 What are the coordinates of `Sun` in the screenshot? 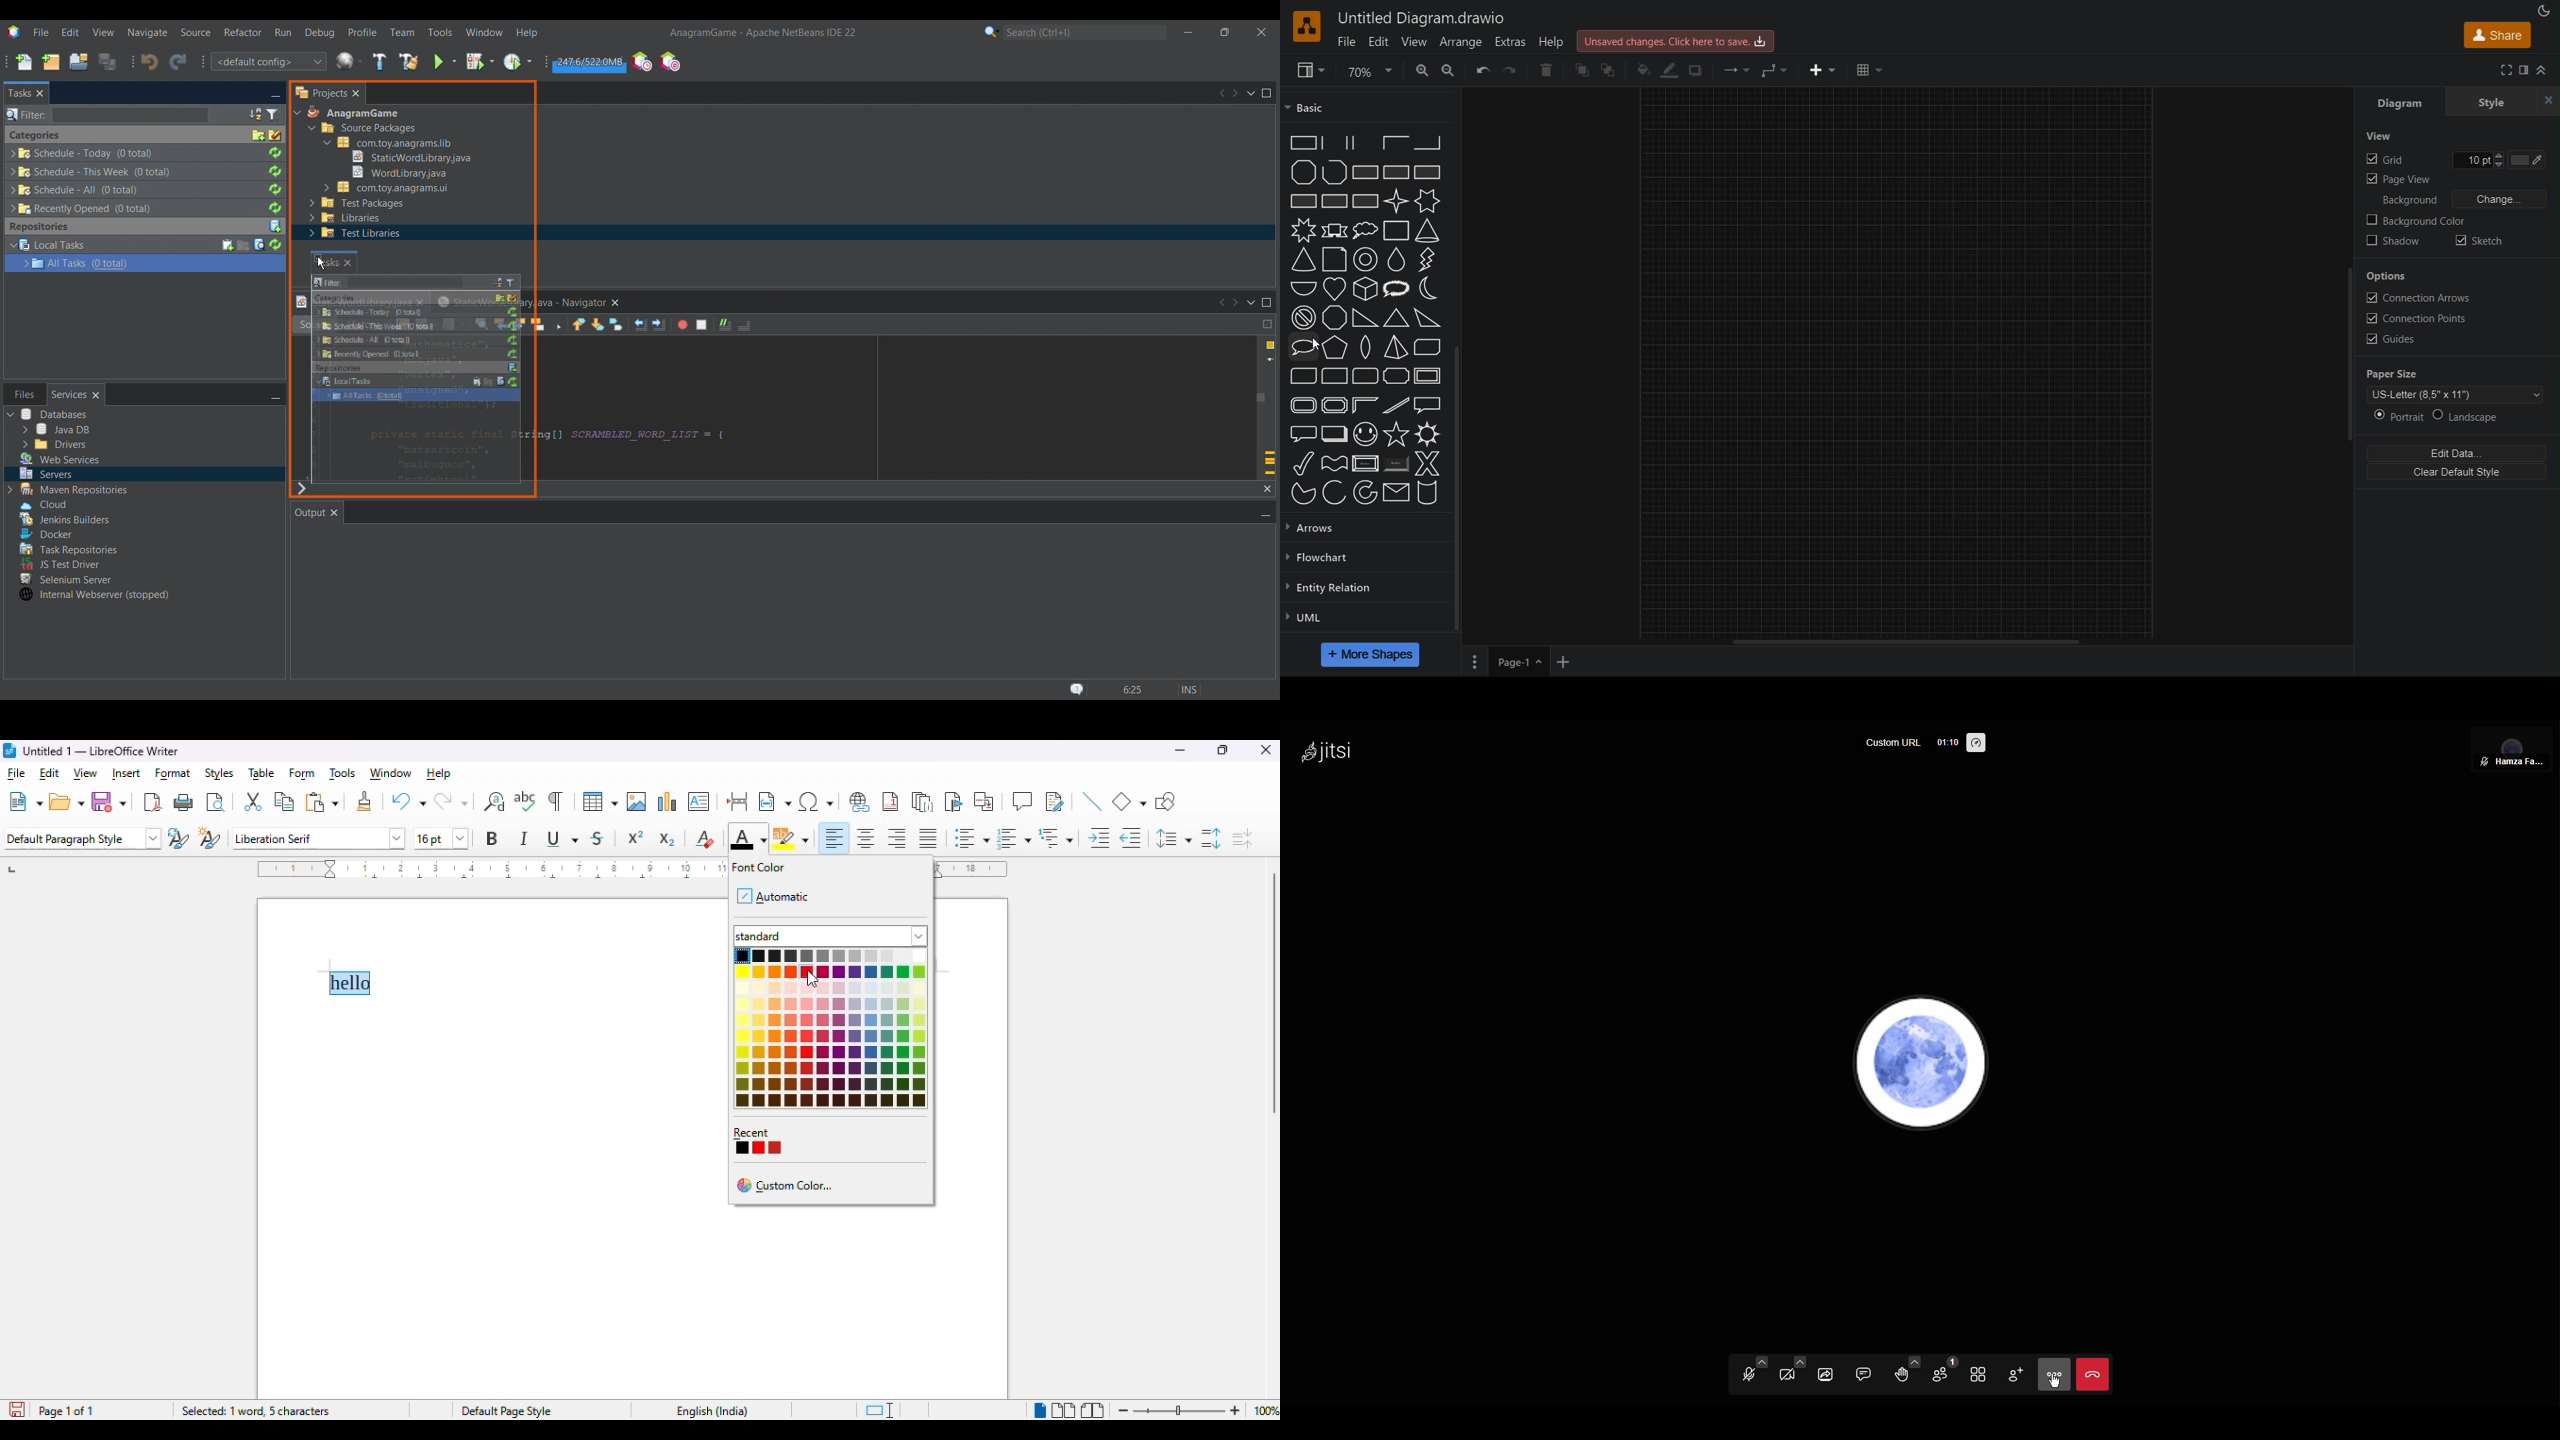 It's located at (1428, 434).